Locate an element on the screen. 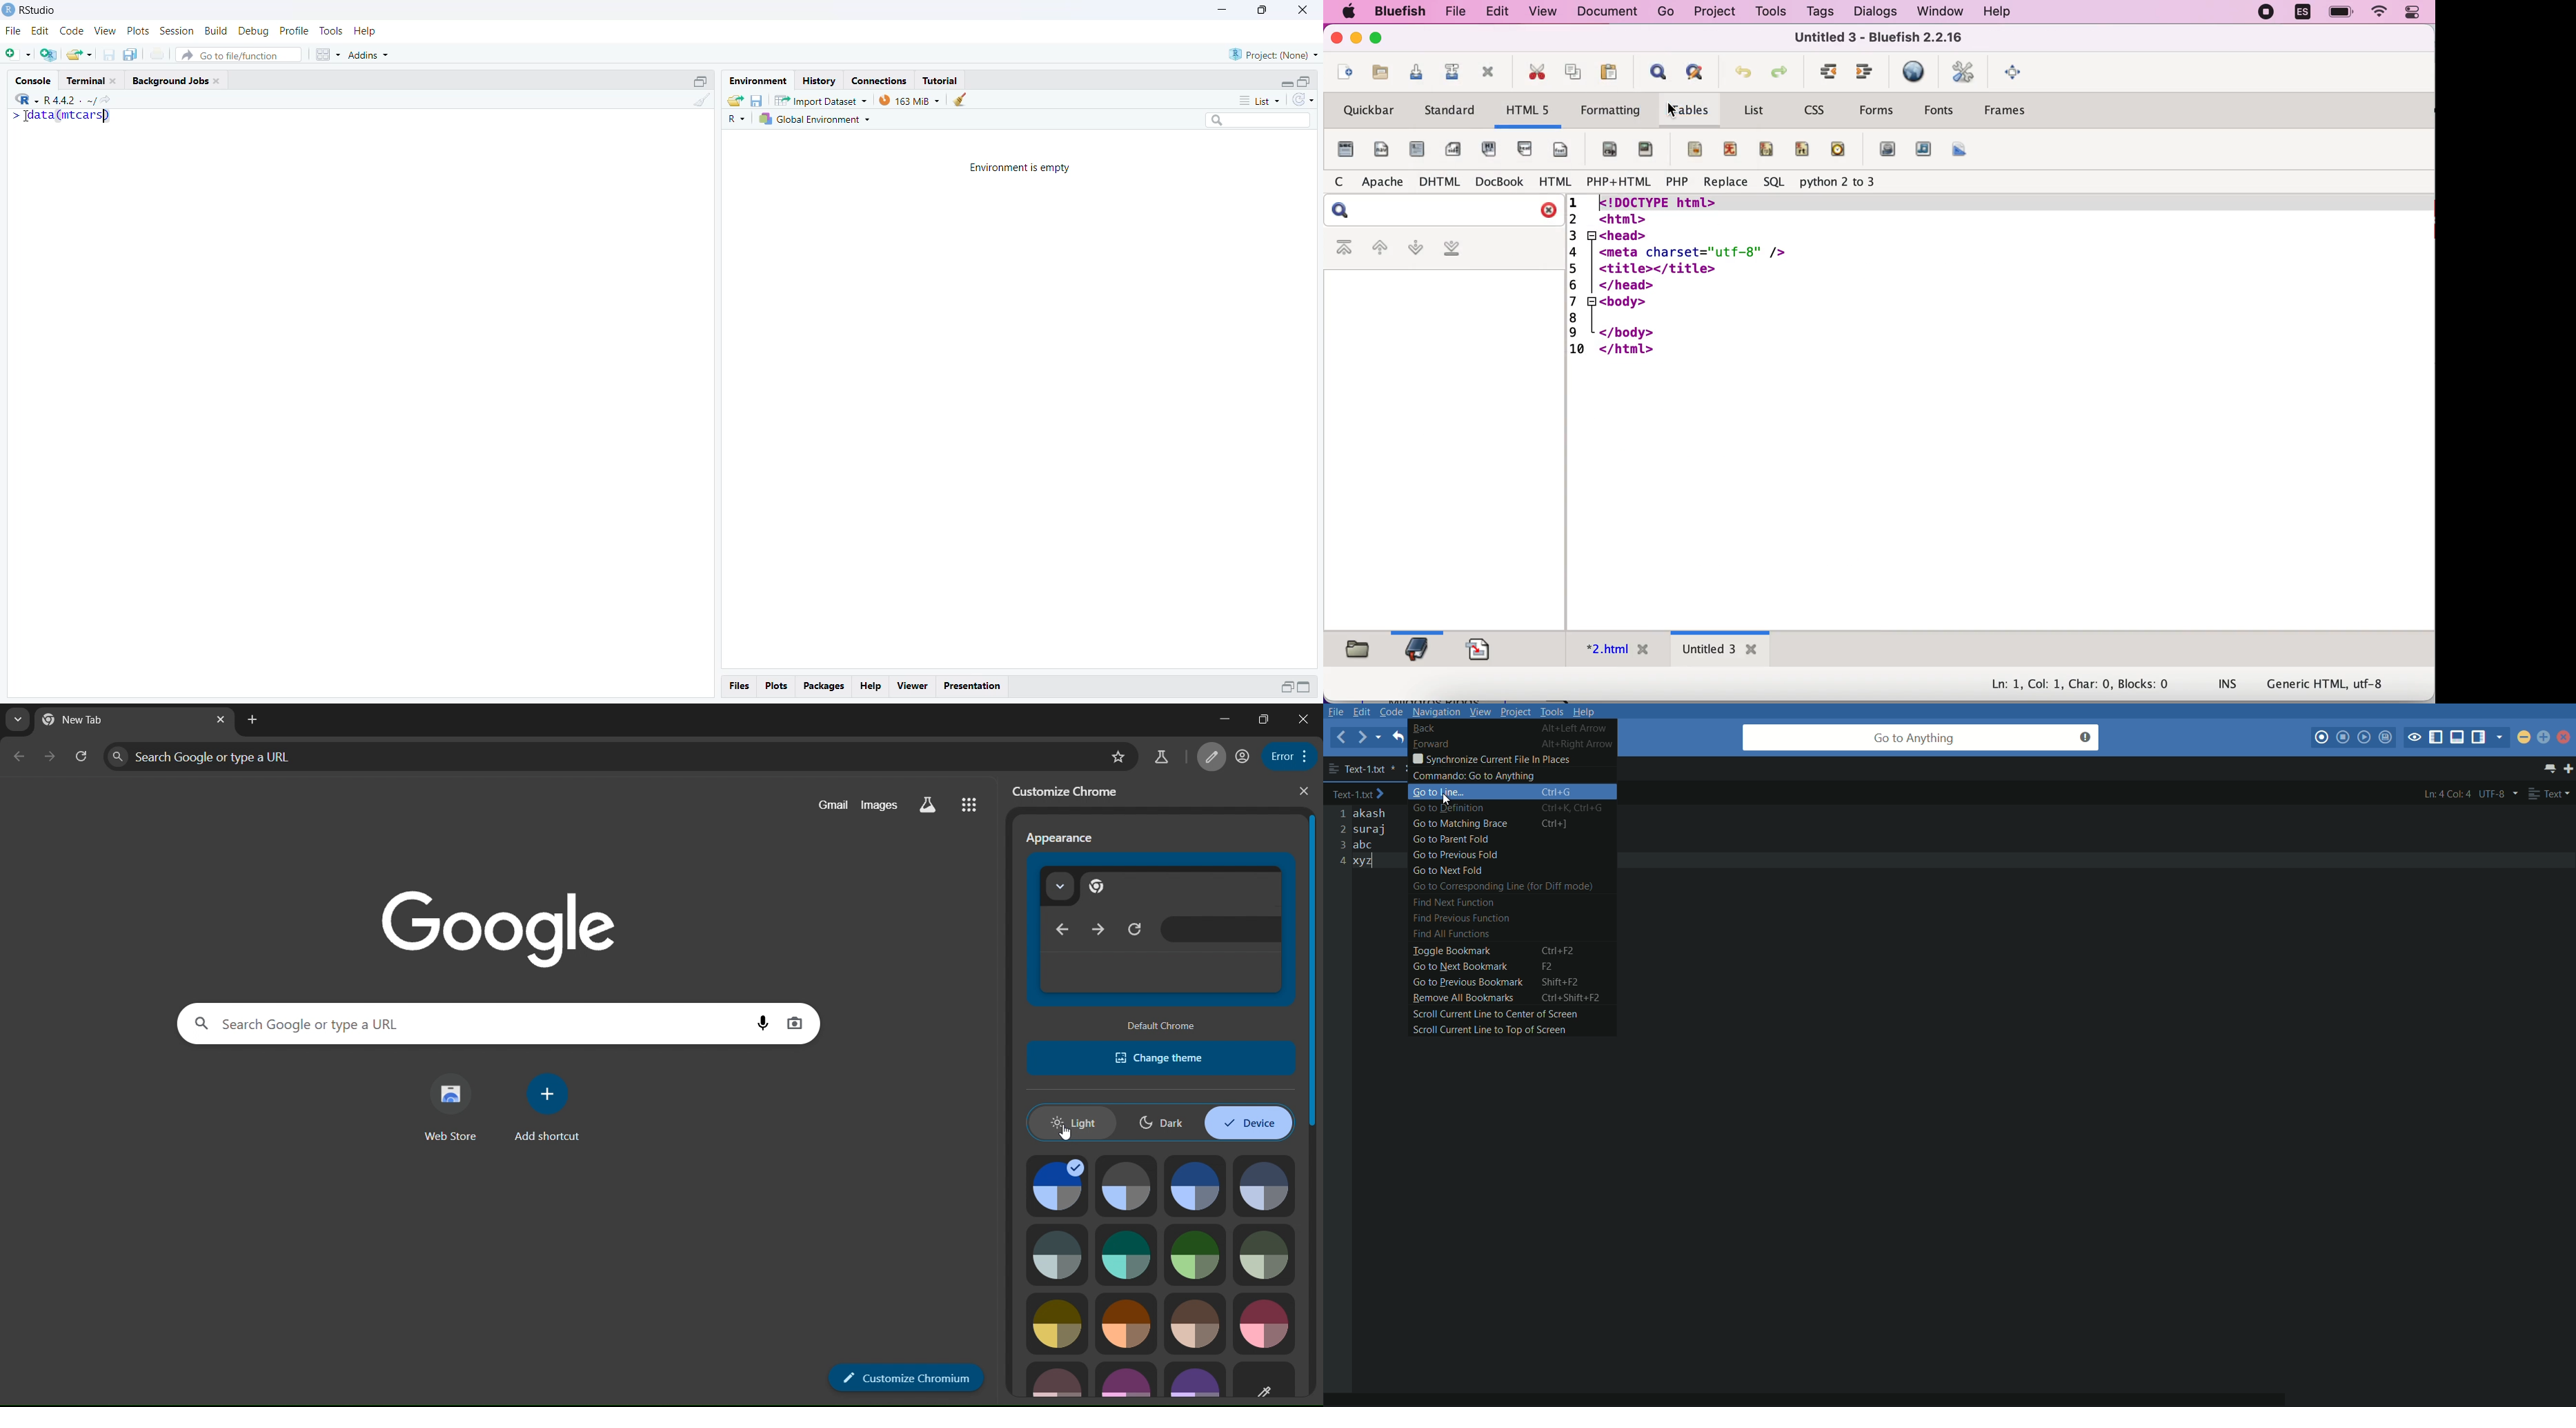 The image size is (2576, 1428). grid is located at coordinates (328, 54).